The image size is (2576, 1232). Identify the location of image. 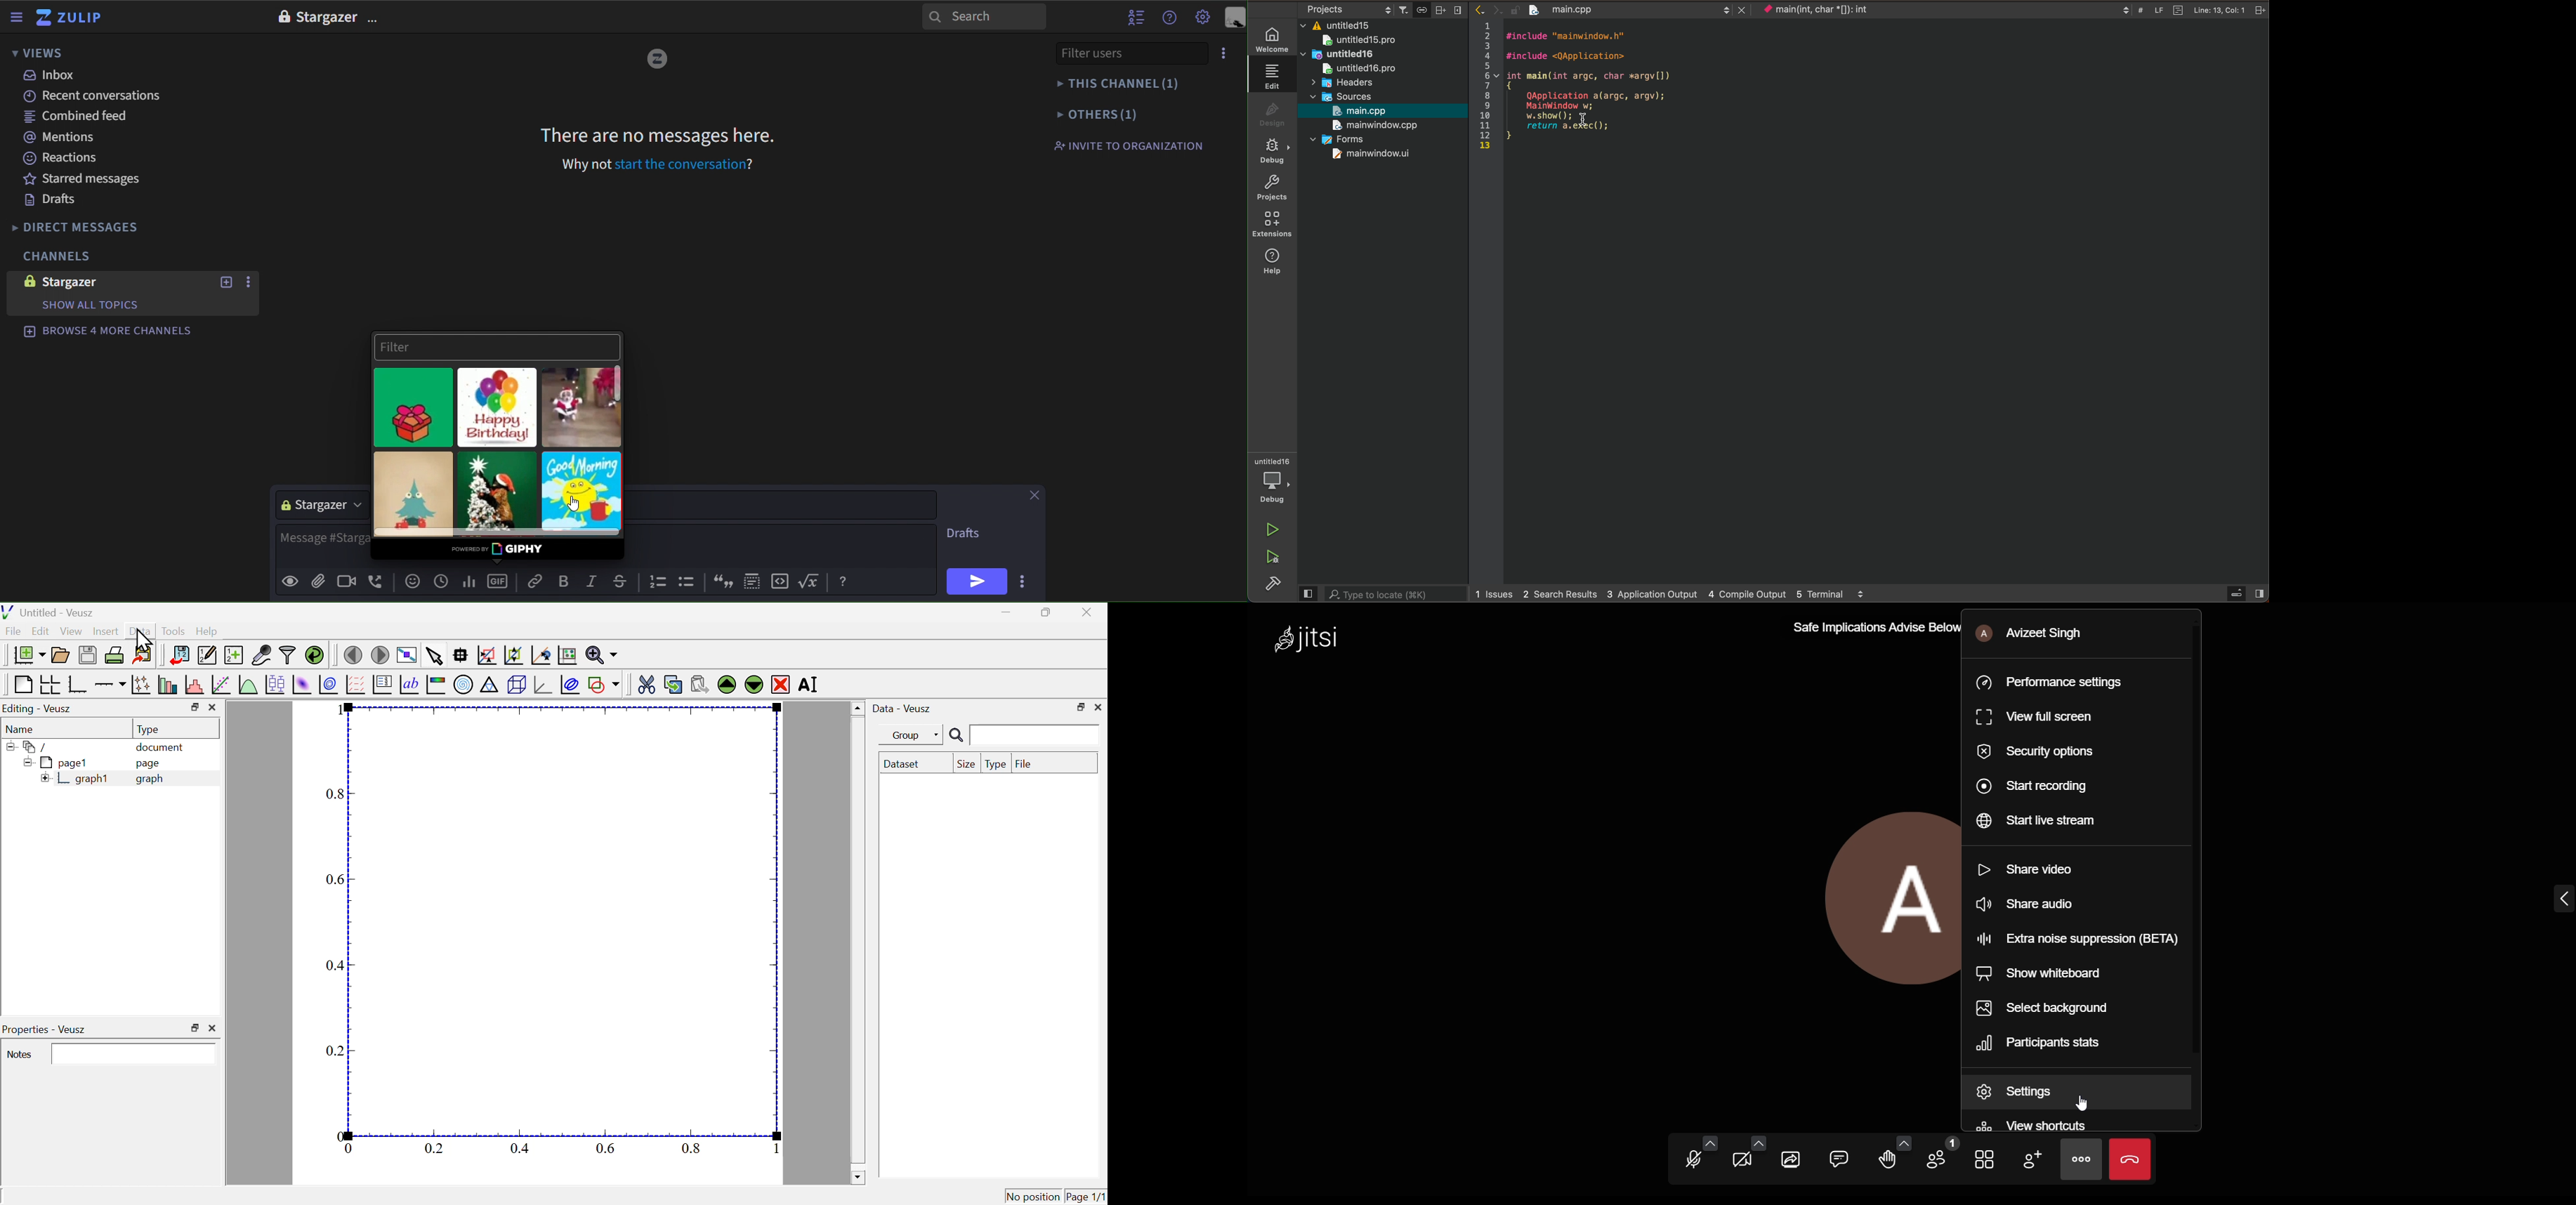
(657, 60).